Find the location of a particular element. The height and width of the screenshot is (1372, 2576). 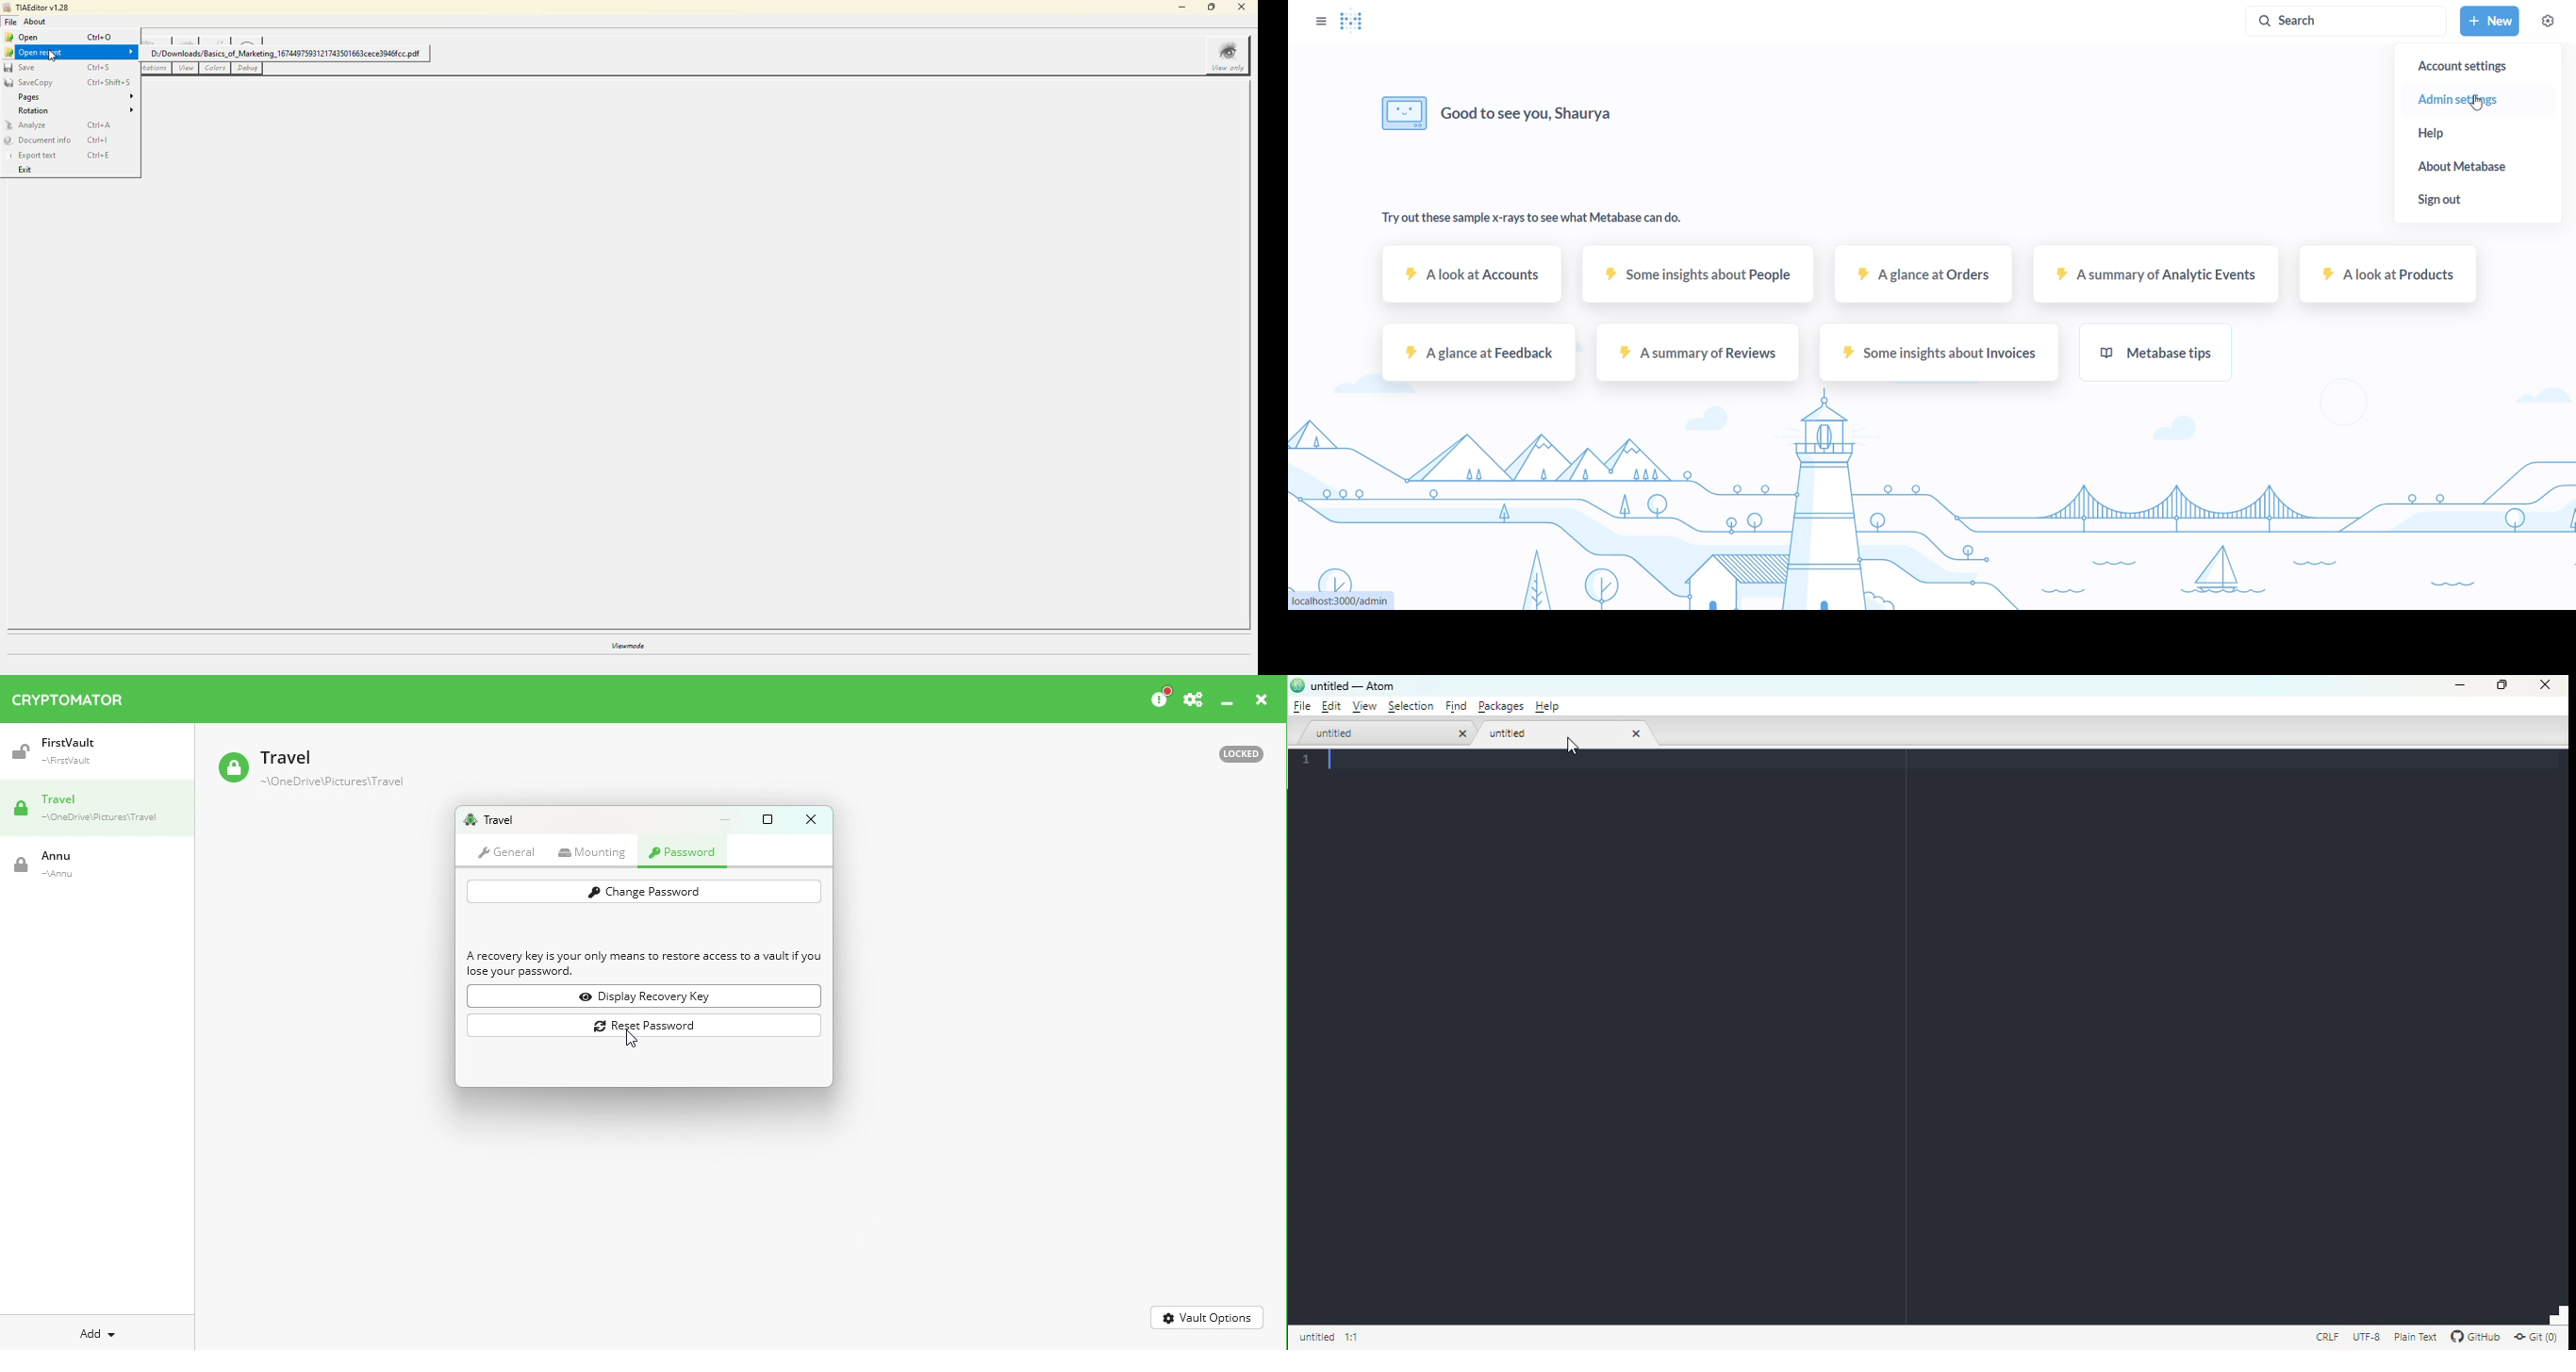

close tab is located at coordinates (1463, 734).